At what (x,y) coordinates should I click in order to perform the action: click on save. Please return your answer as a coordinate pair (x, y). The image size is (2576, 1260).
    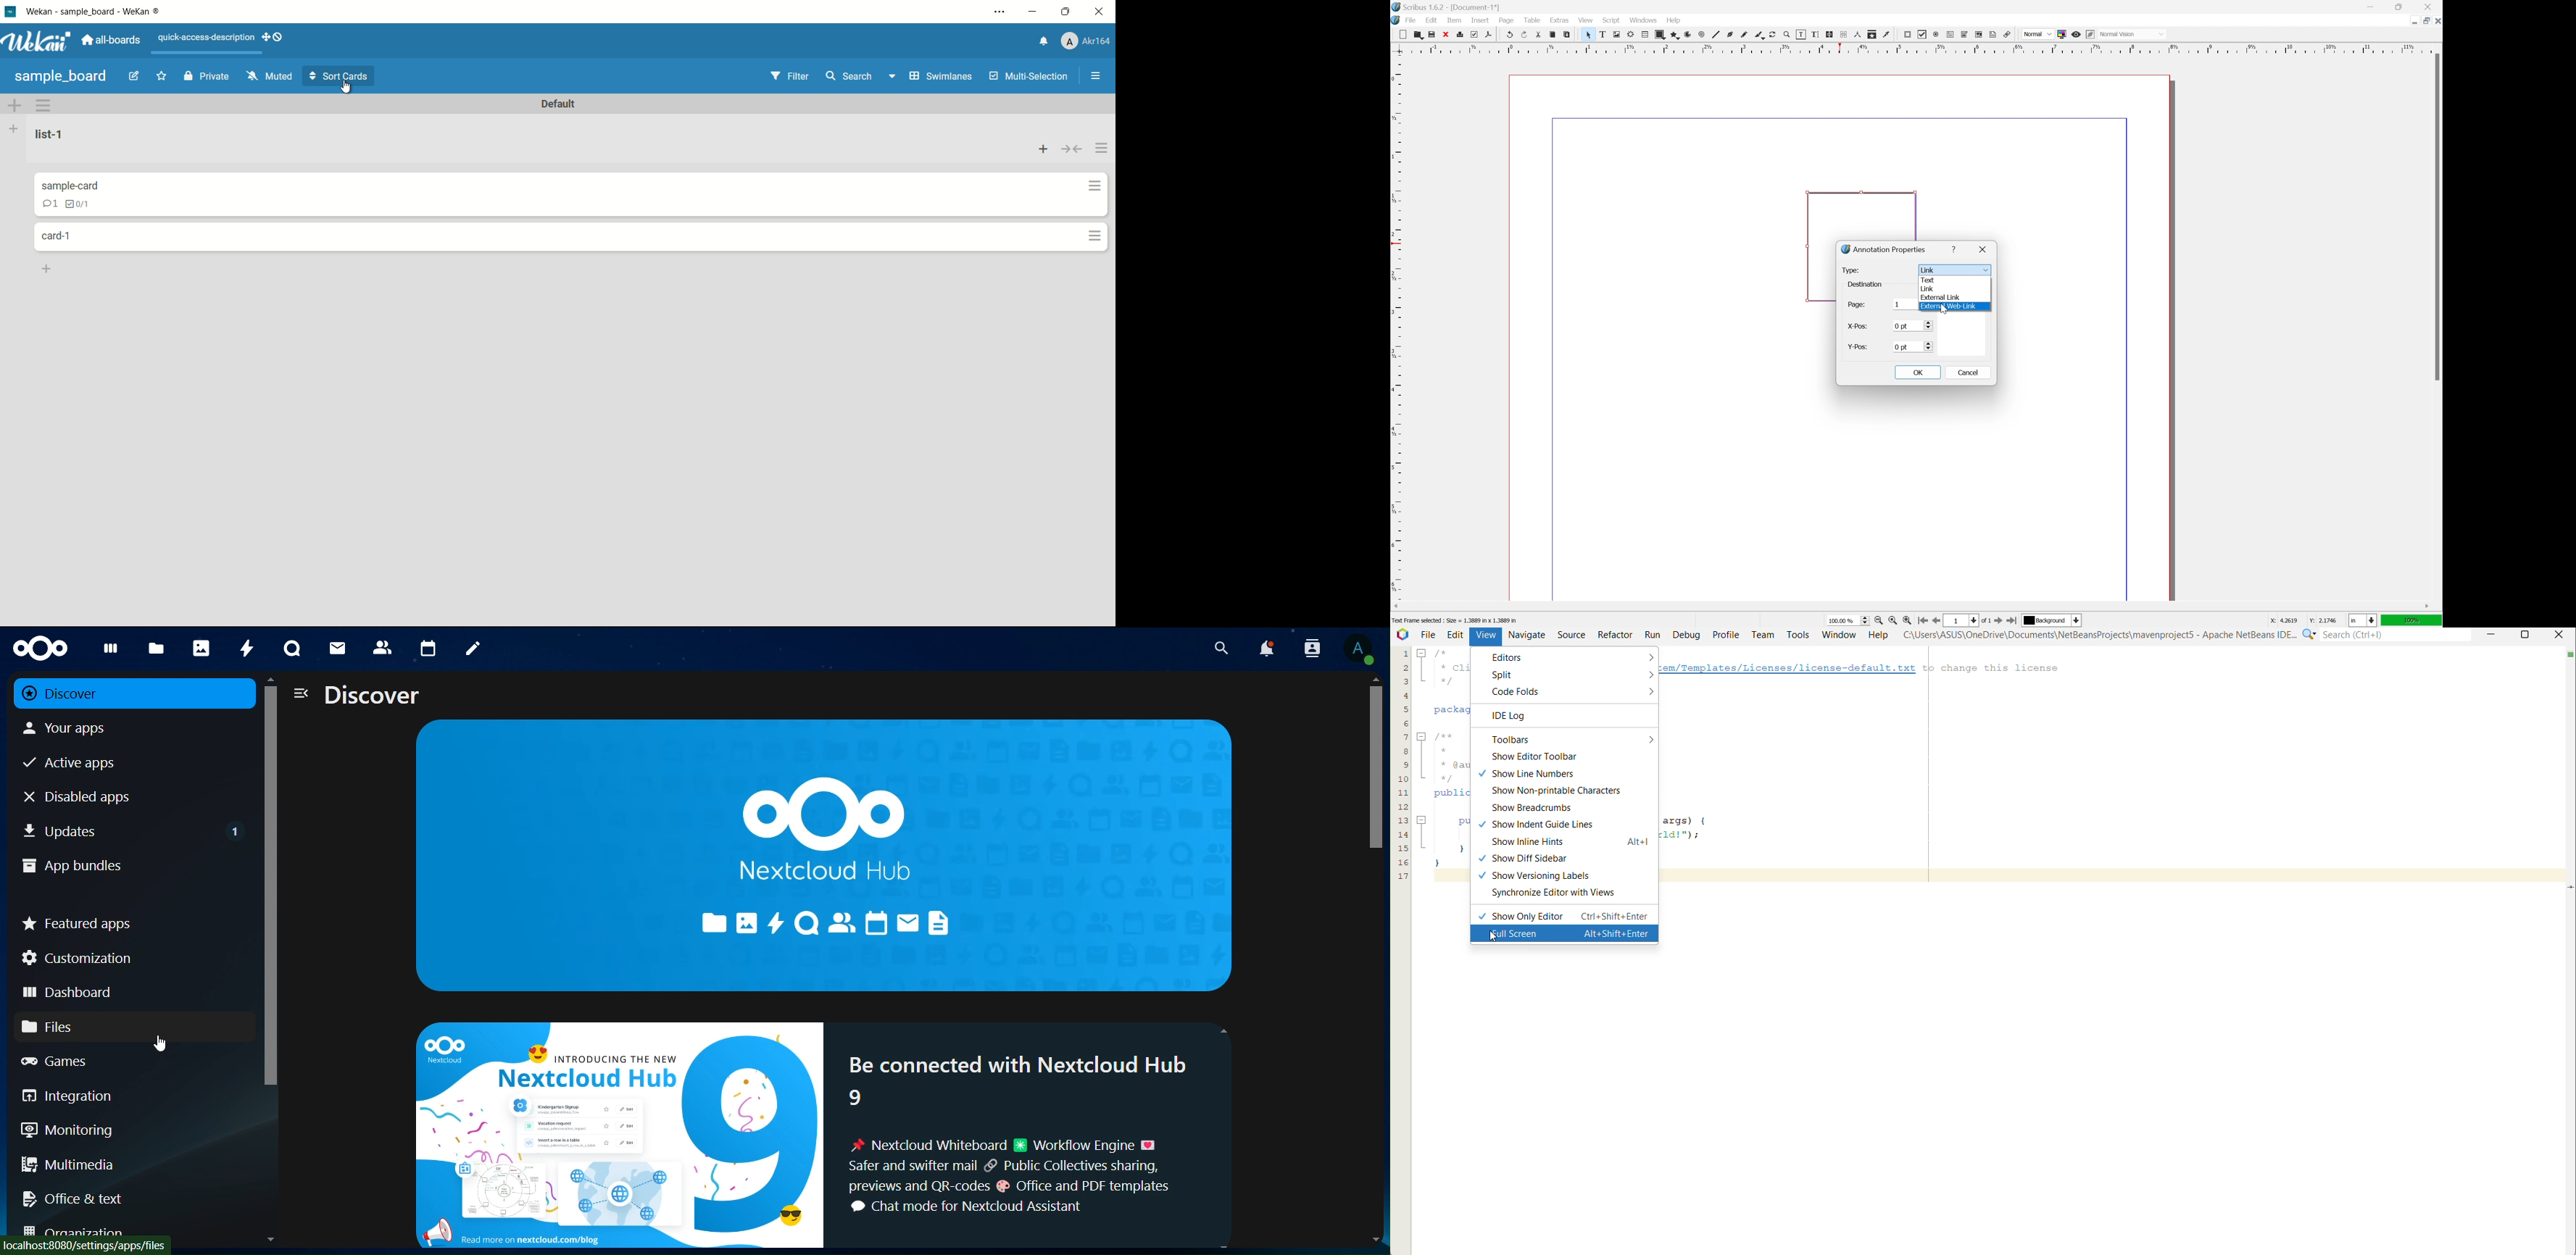
    Looking at the image, I should click on (1432, 35).